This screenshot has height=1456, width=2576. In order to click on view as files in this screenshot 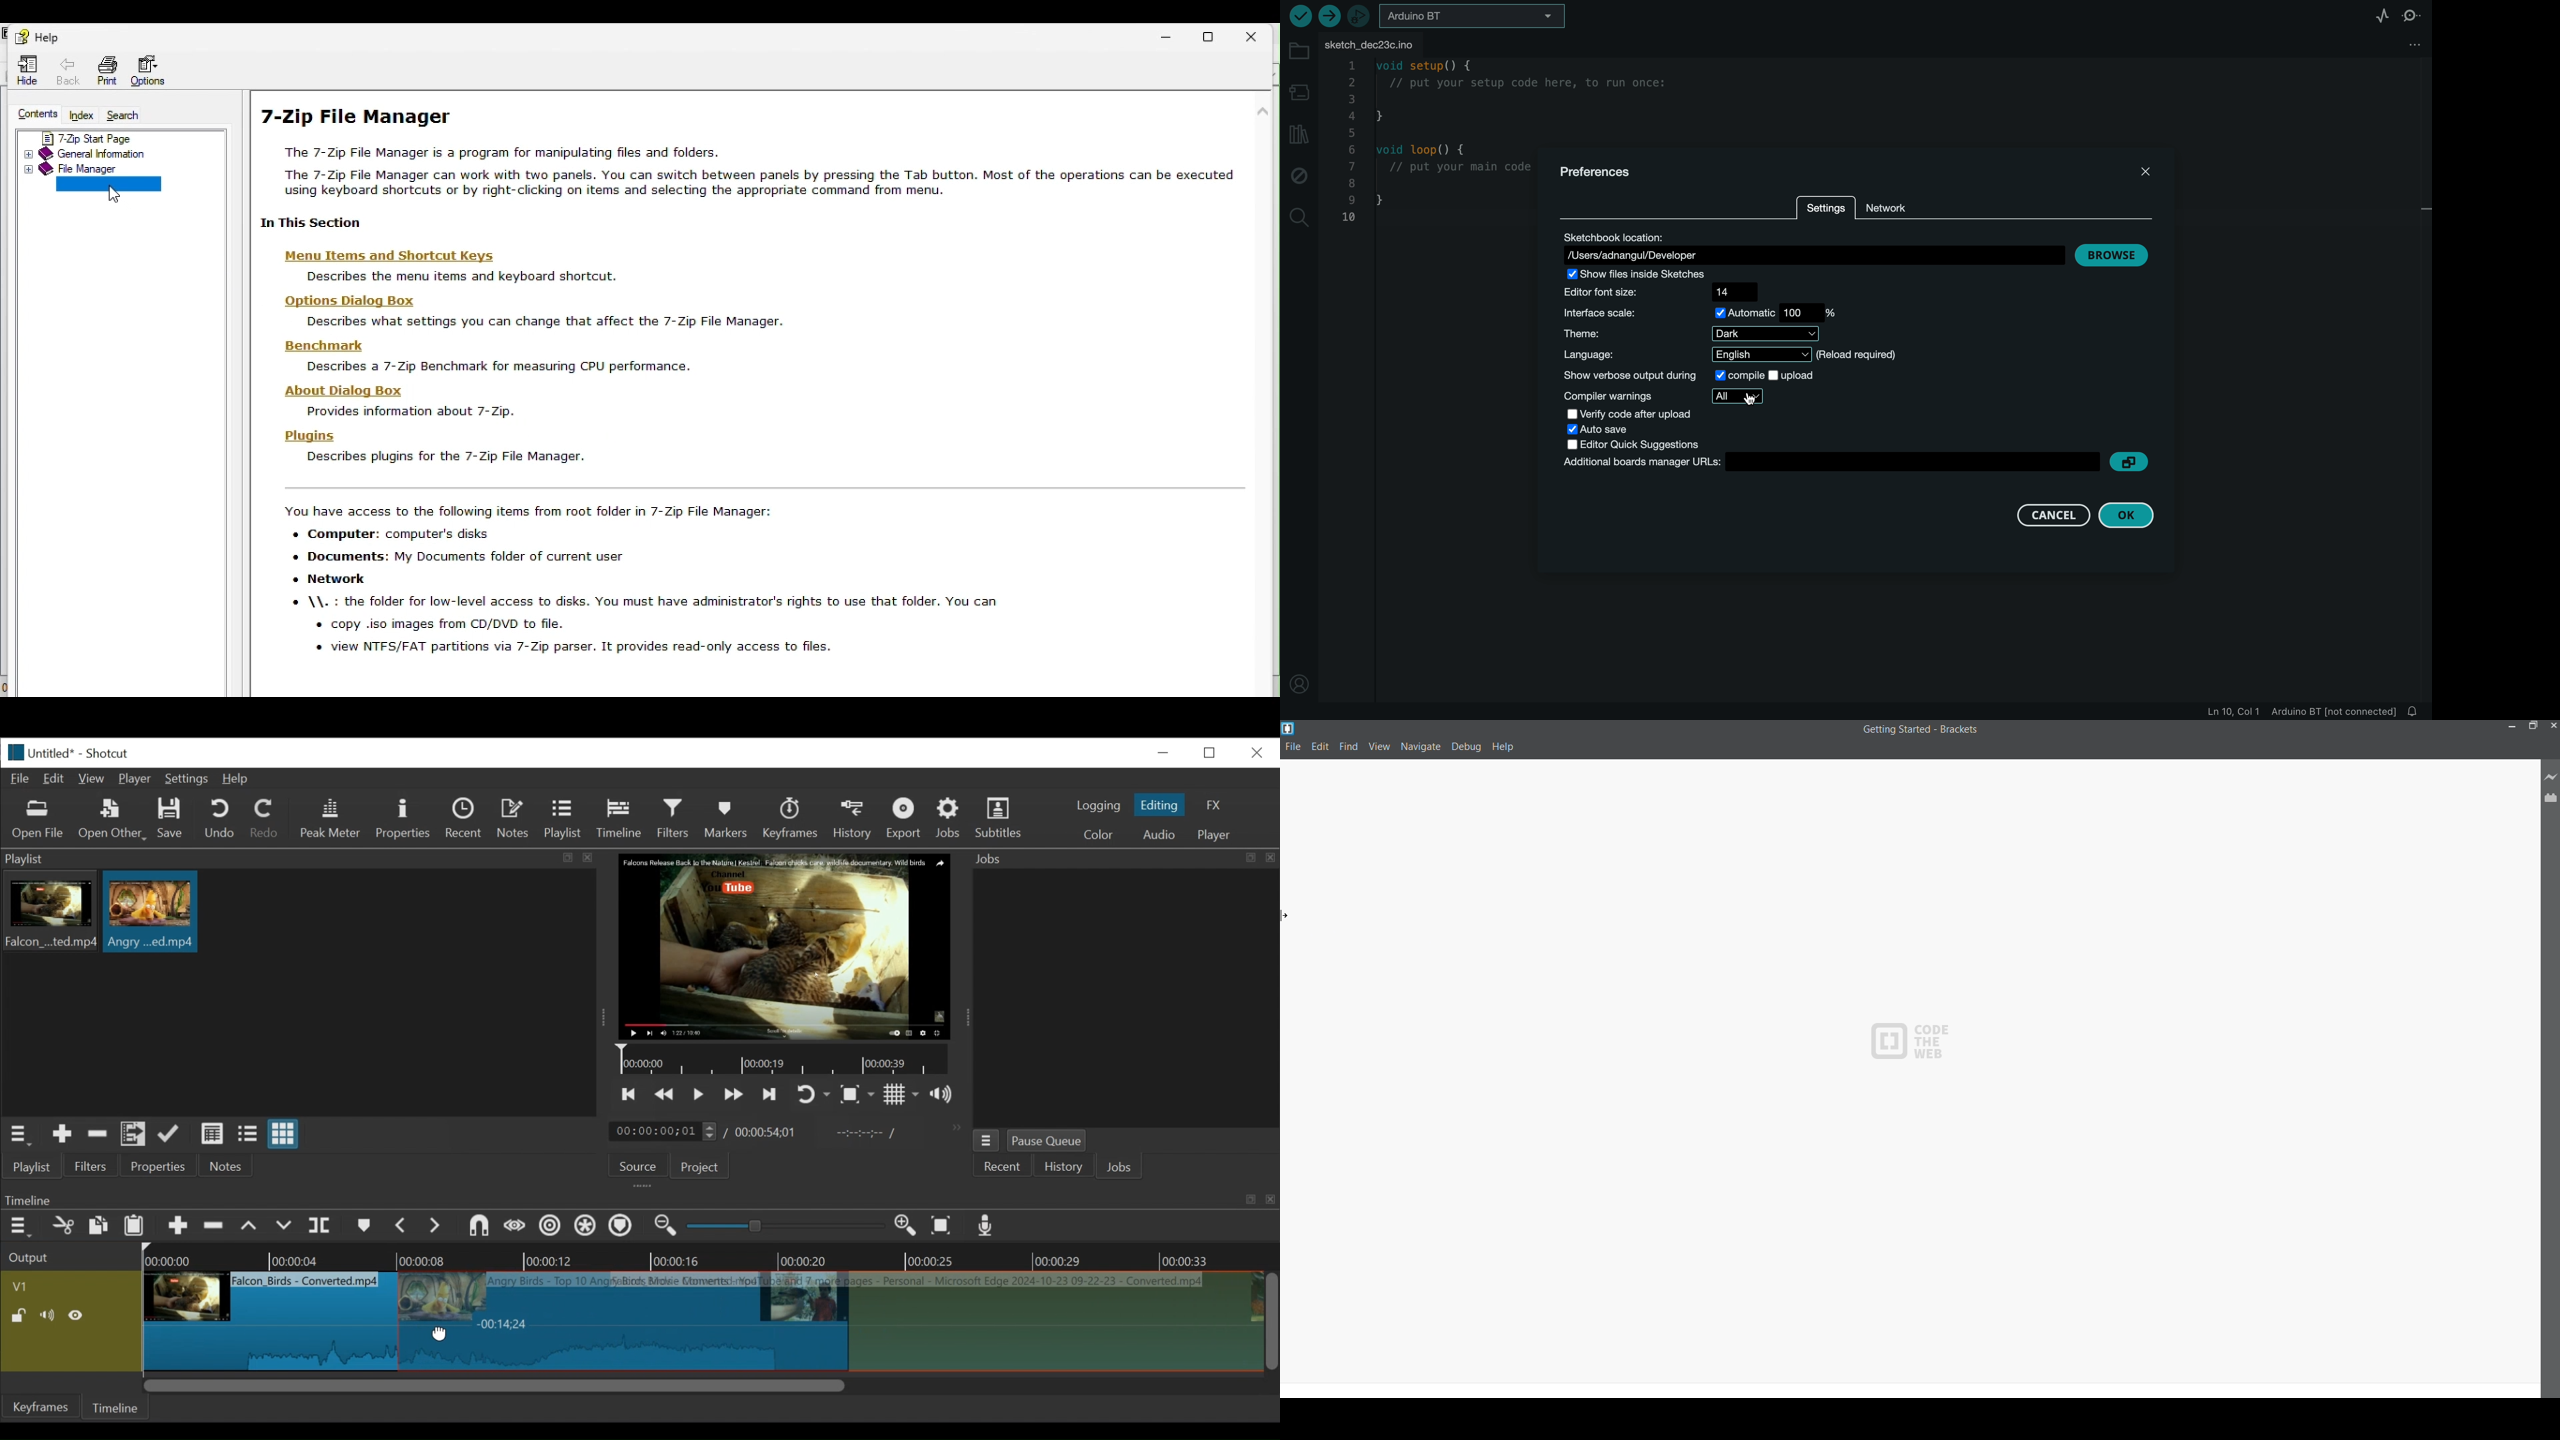, I will do `click(249, 1133)`.